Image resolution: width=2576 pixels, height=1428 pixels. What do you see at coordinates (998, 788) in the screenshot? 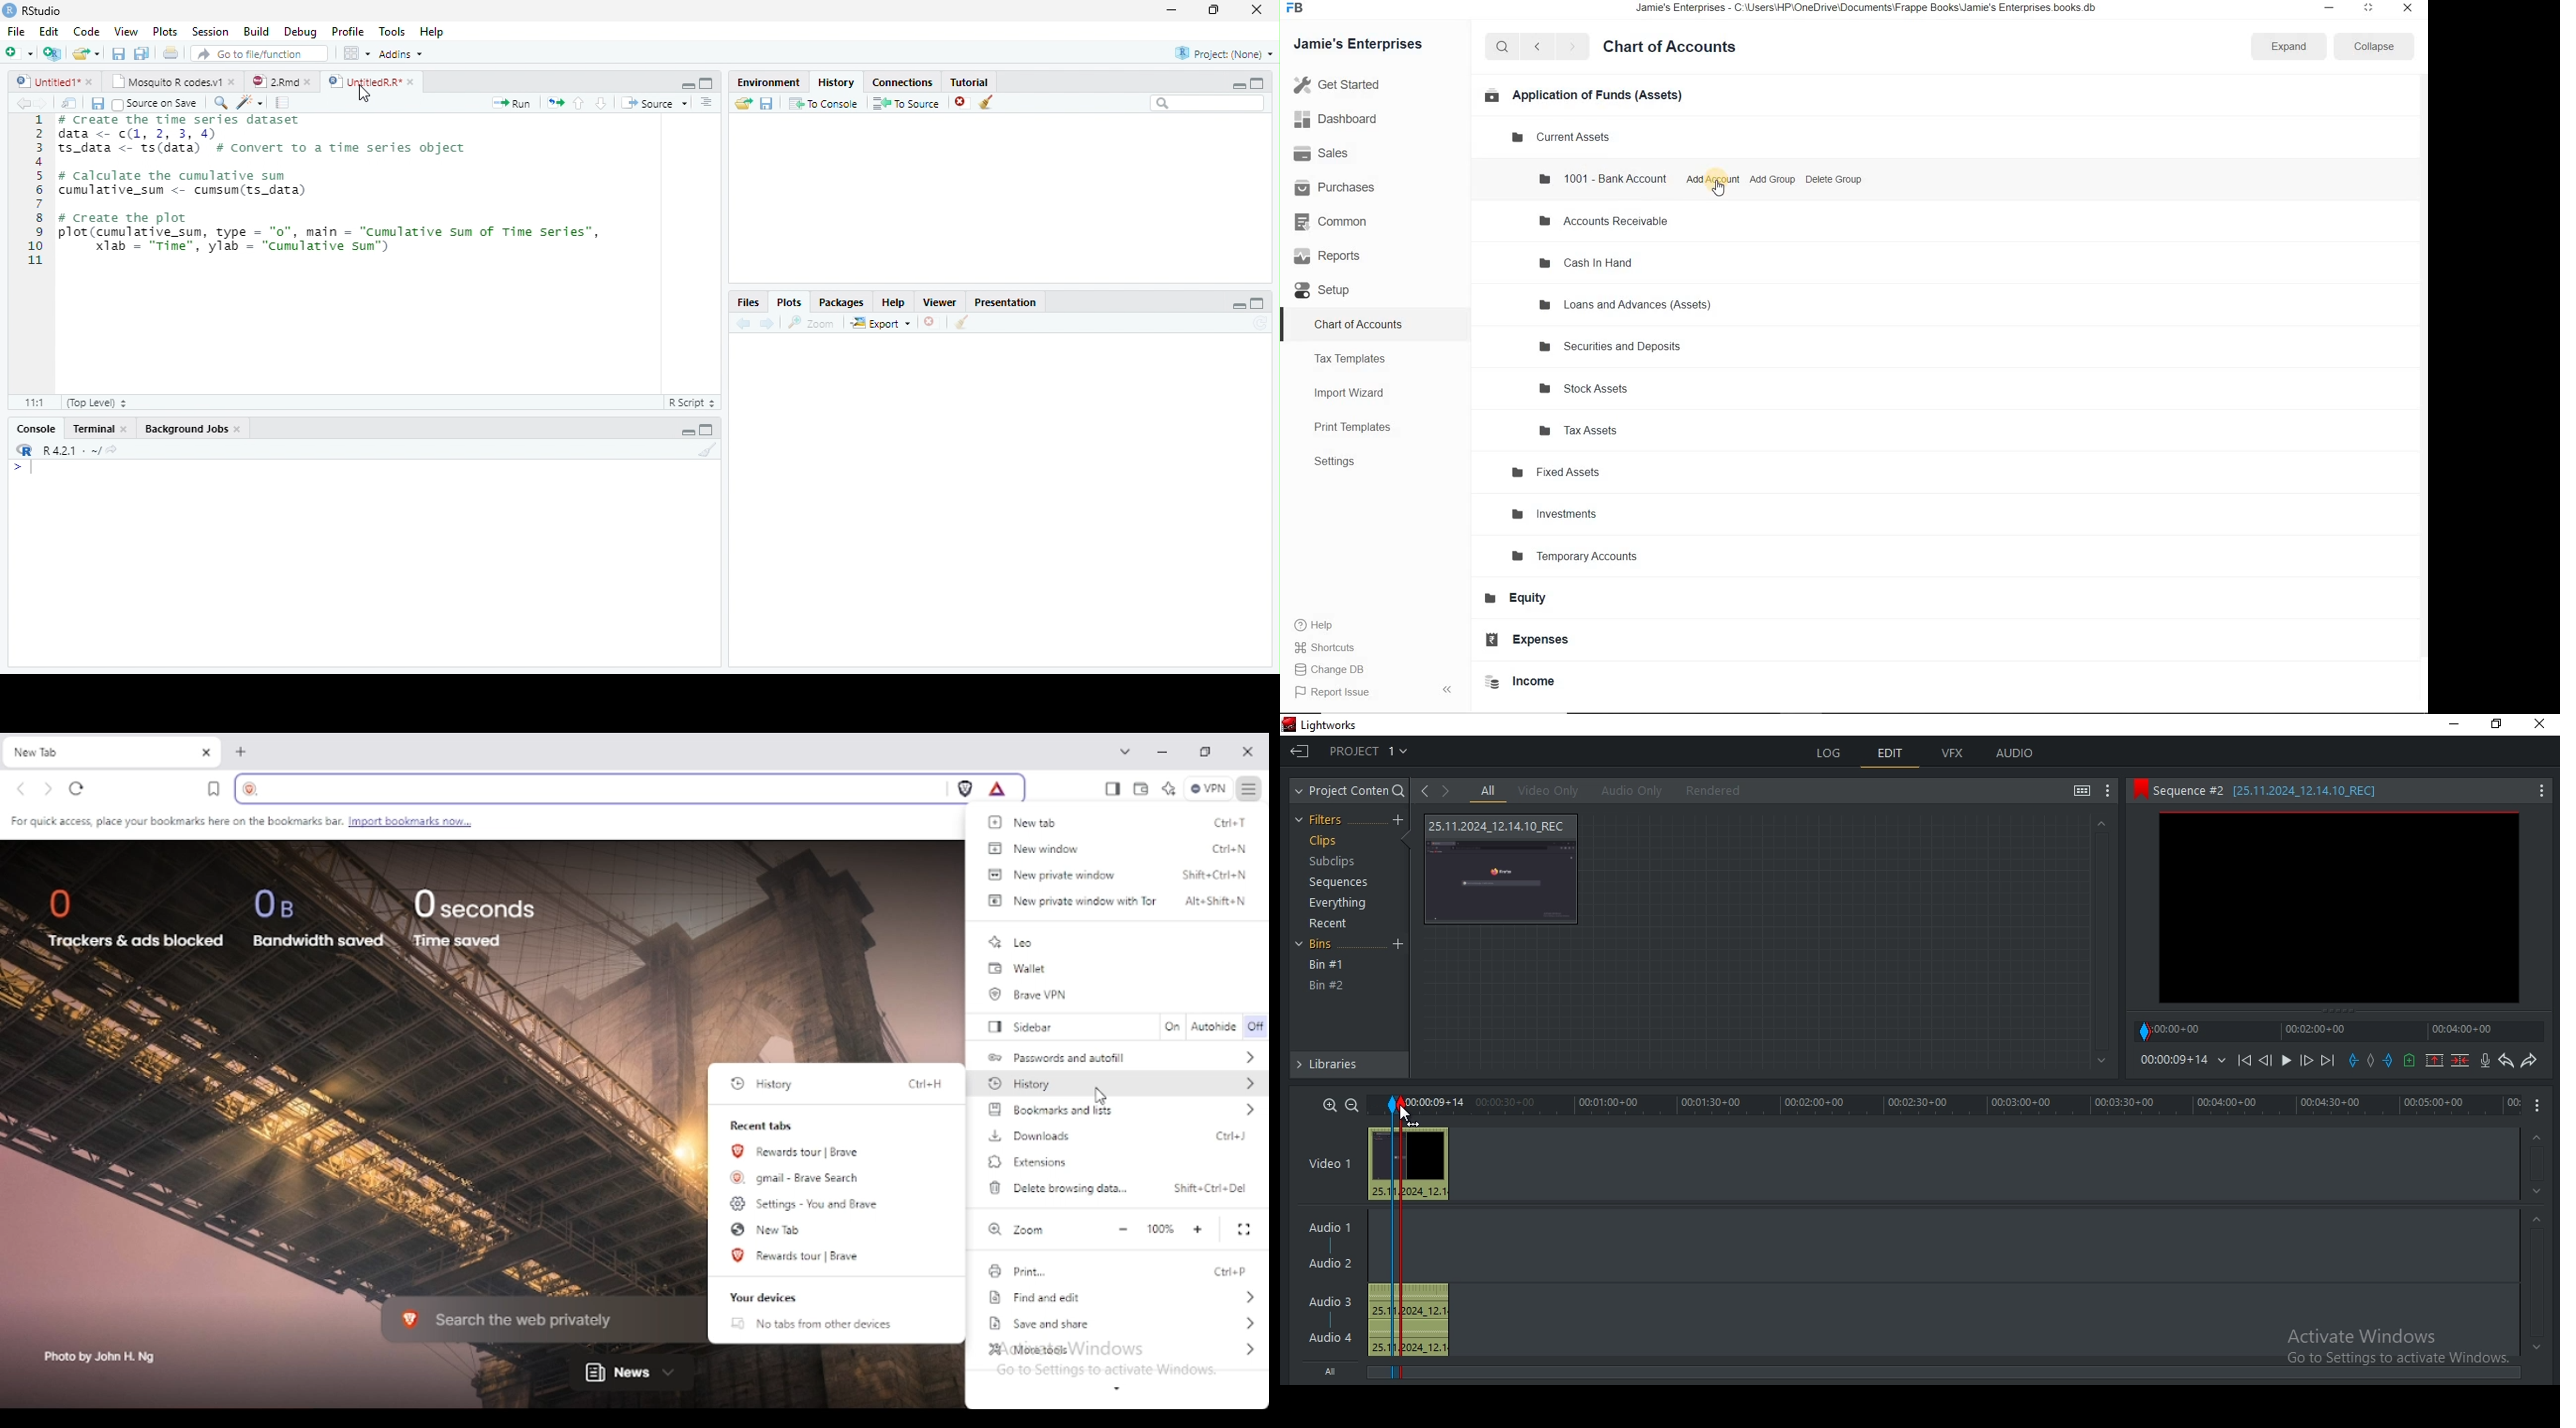
I see `brave rewards panel` at bounding box center [998, 788].